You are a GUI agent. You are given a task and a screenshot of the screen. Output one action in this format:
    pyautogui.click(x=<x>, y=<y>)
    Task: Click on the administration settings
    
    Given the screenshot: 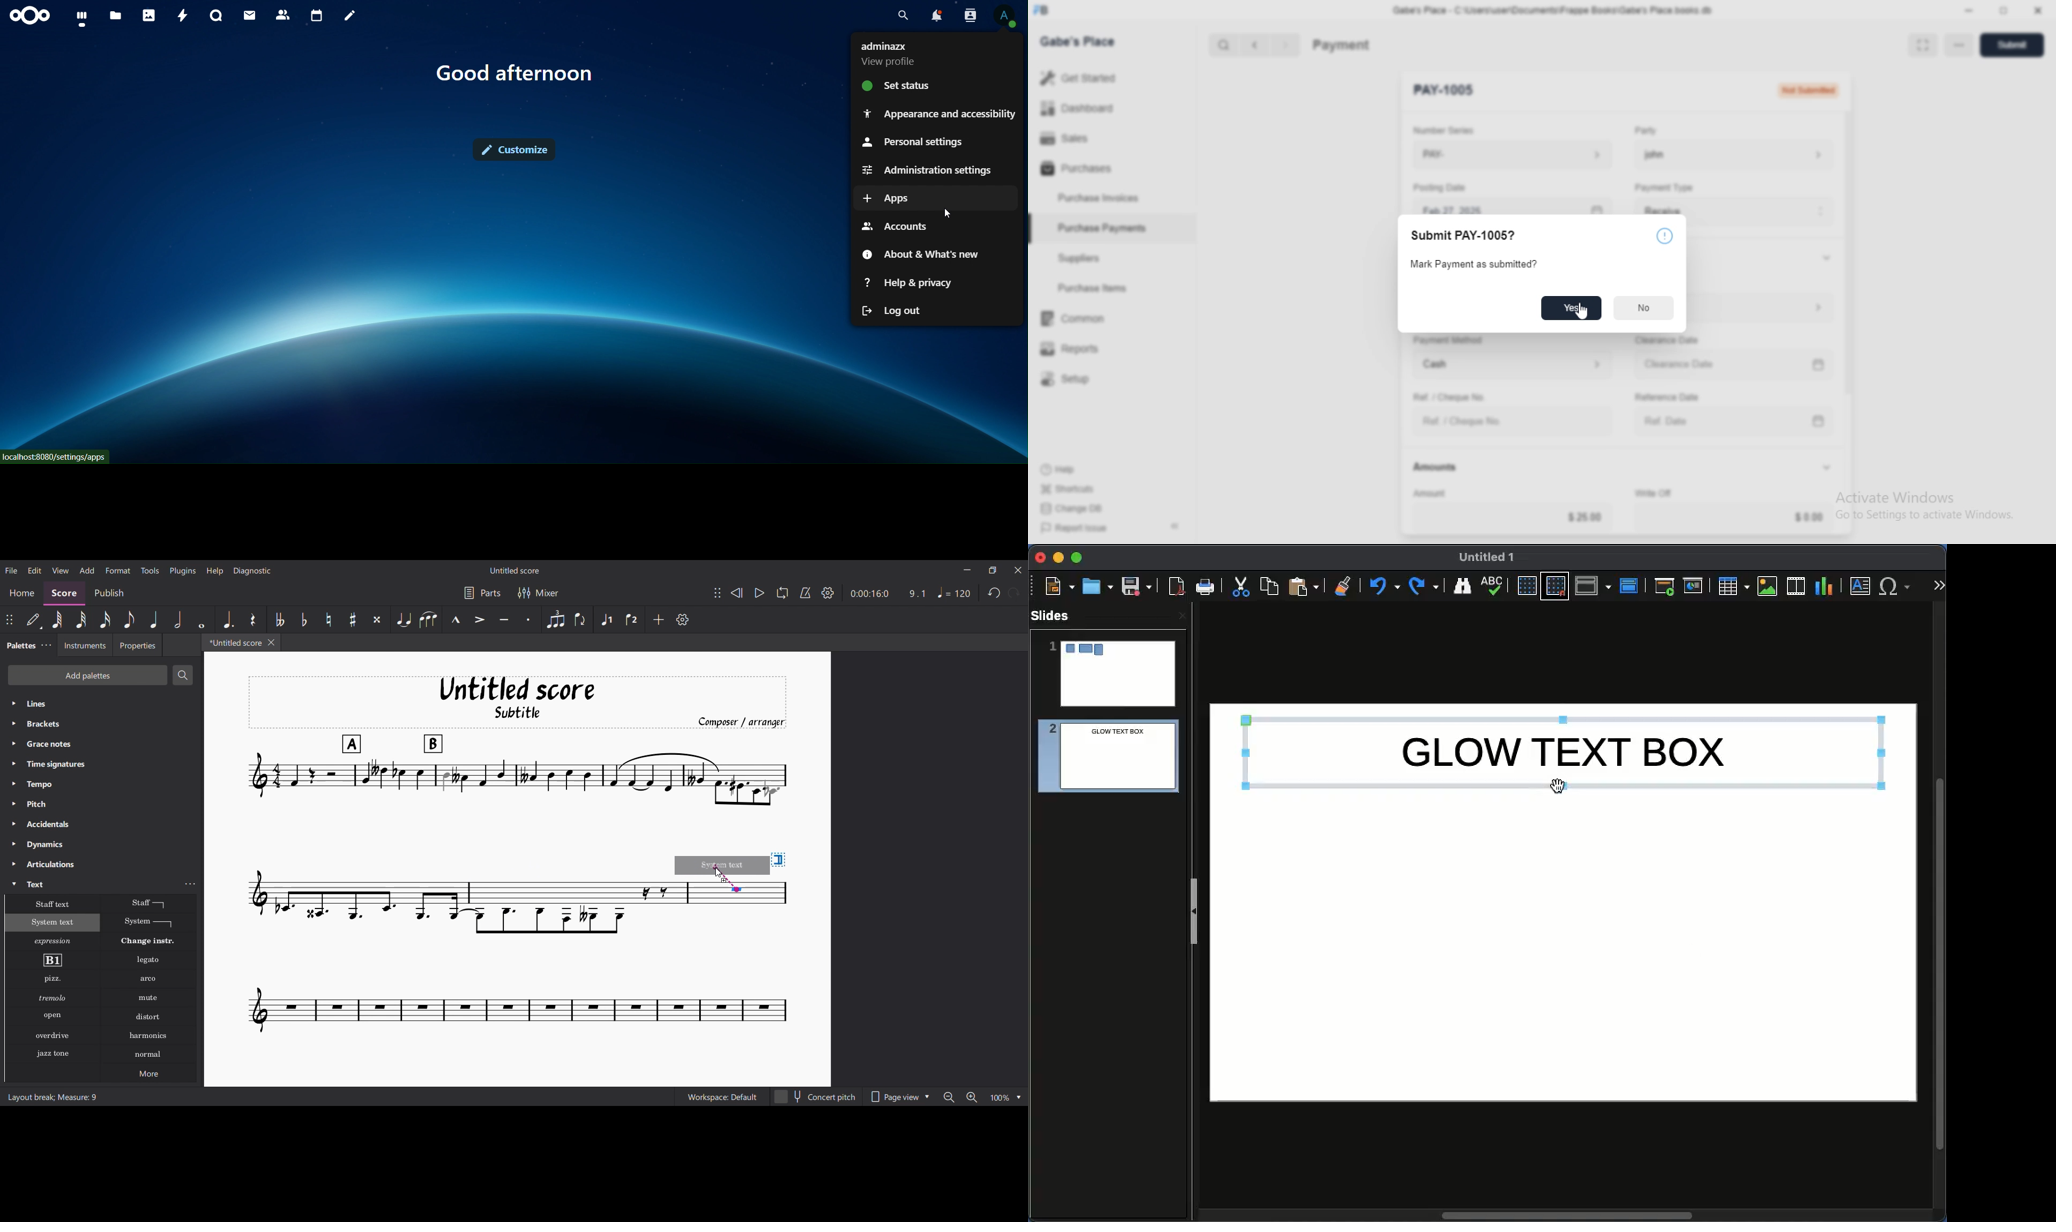 What is the action you would take?
    pyautogui.click(x=932, y=169)
    